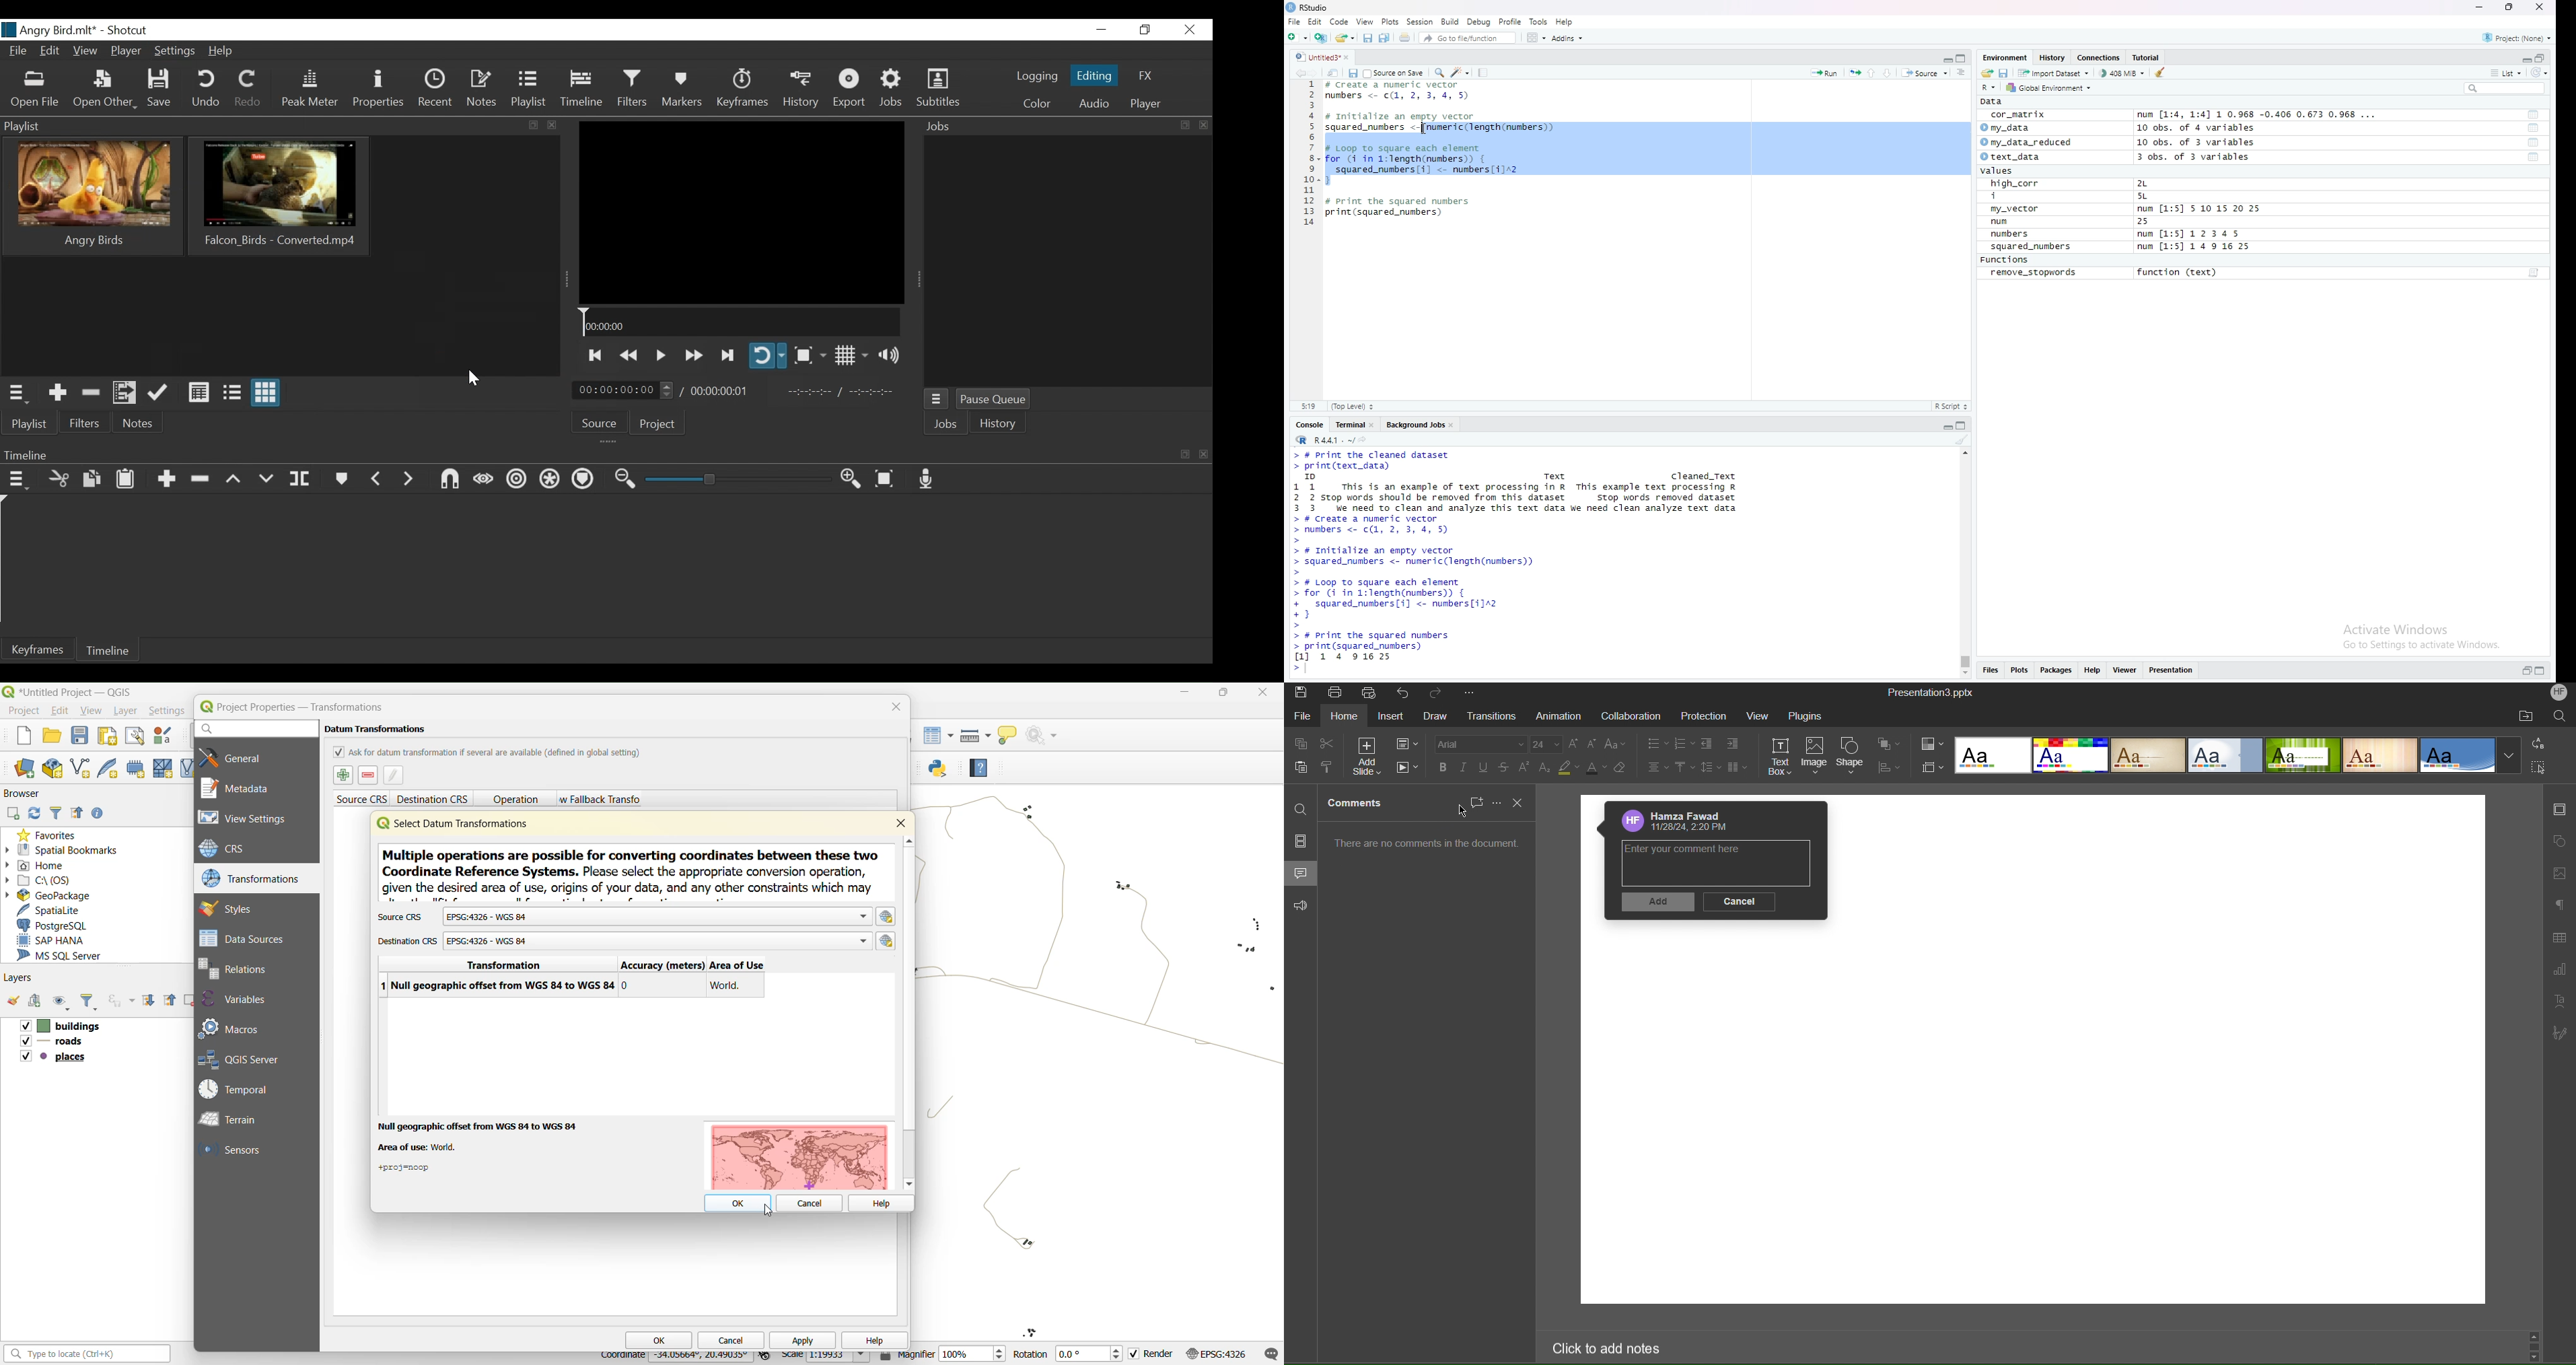 This screenshot has height=1372, width=2576. Describe the element at coordinates (1567, 38) in the screenshot. I see `Addins` at that location.